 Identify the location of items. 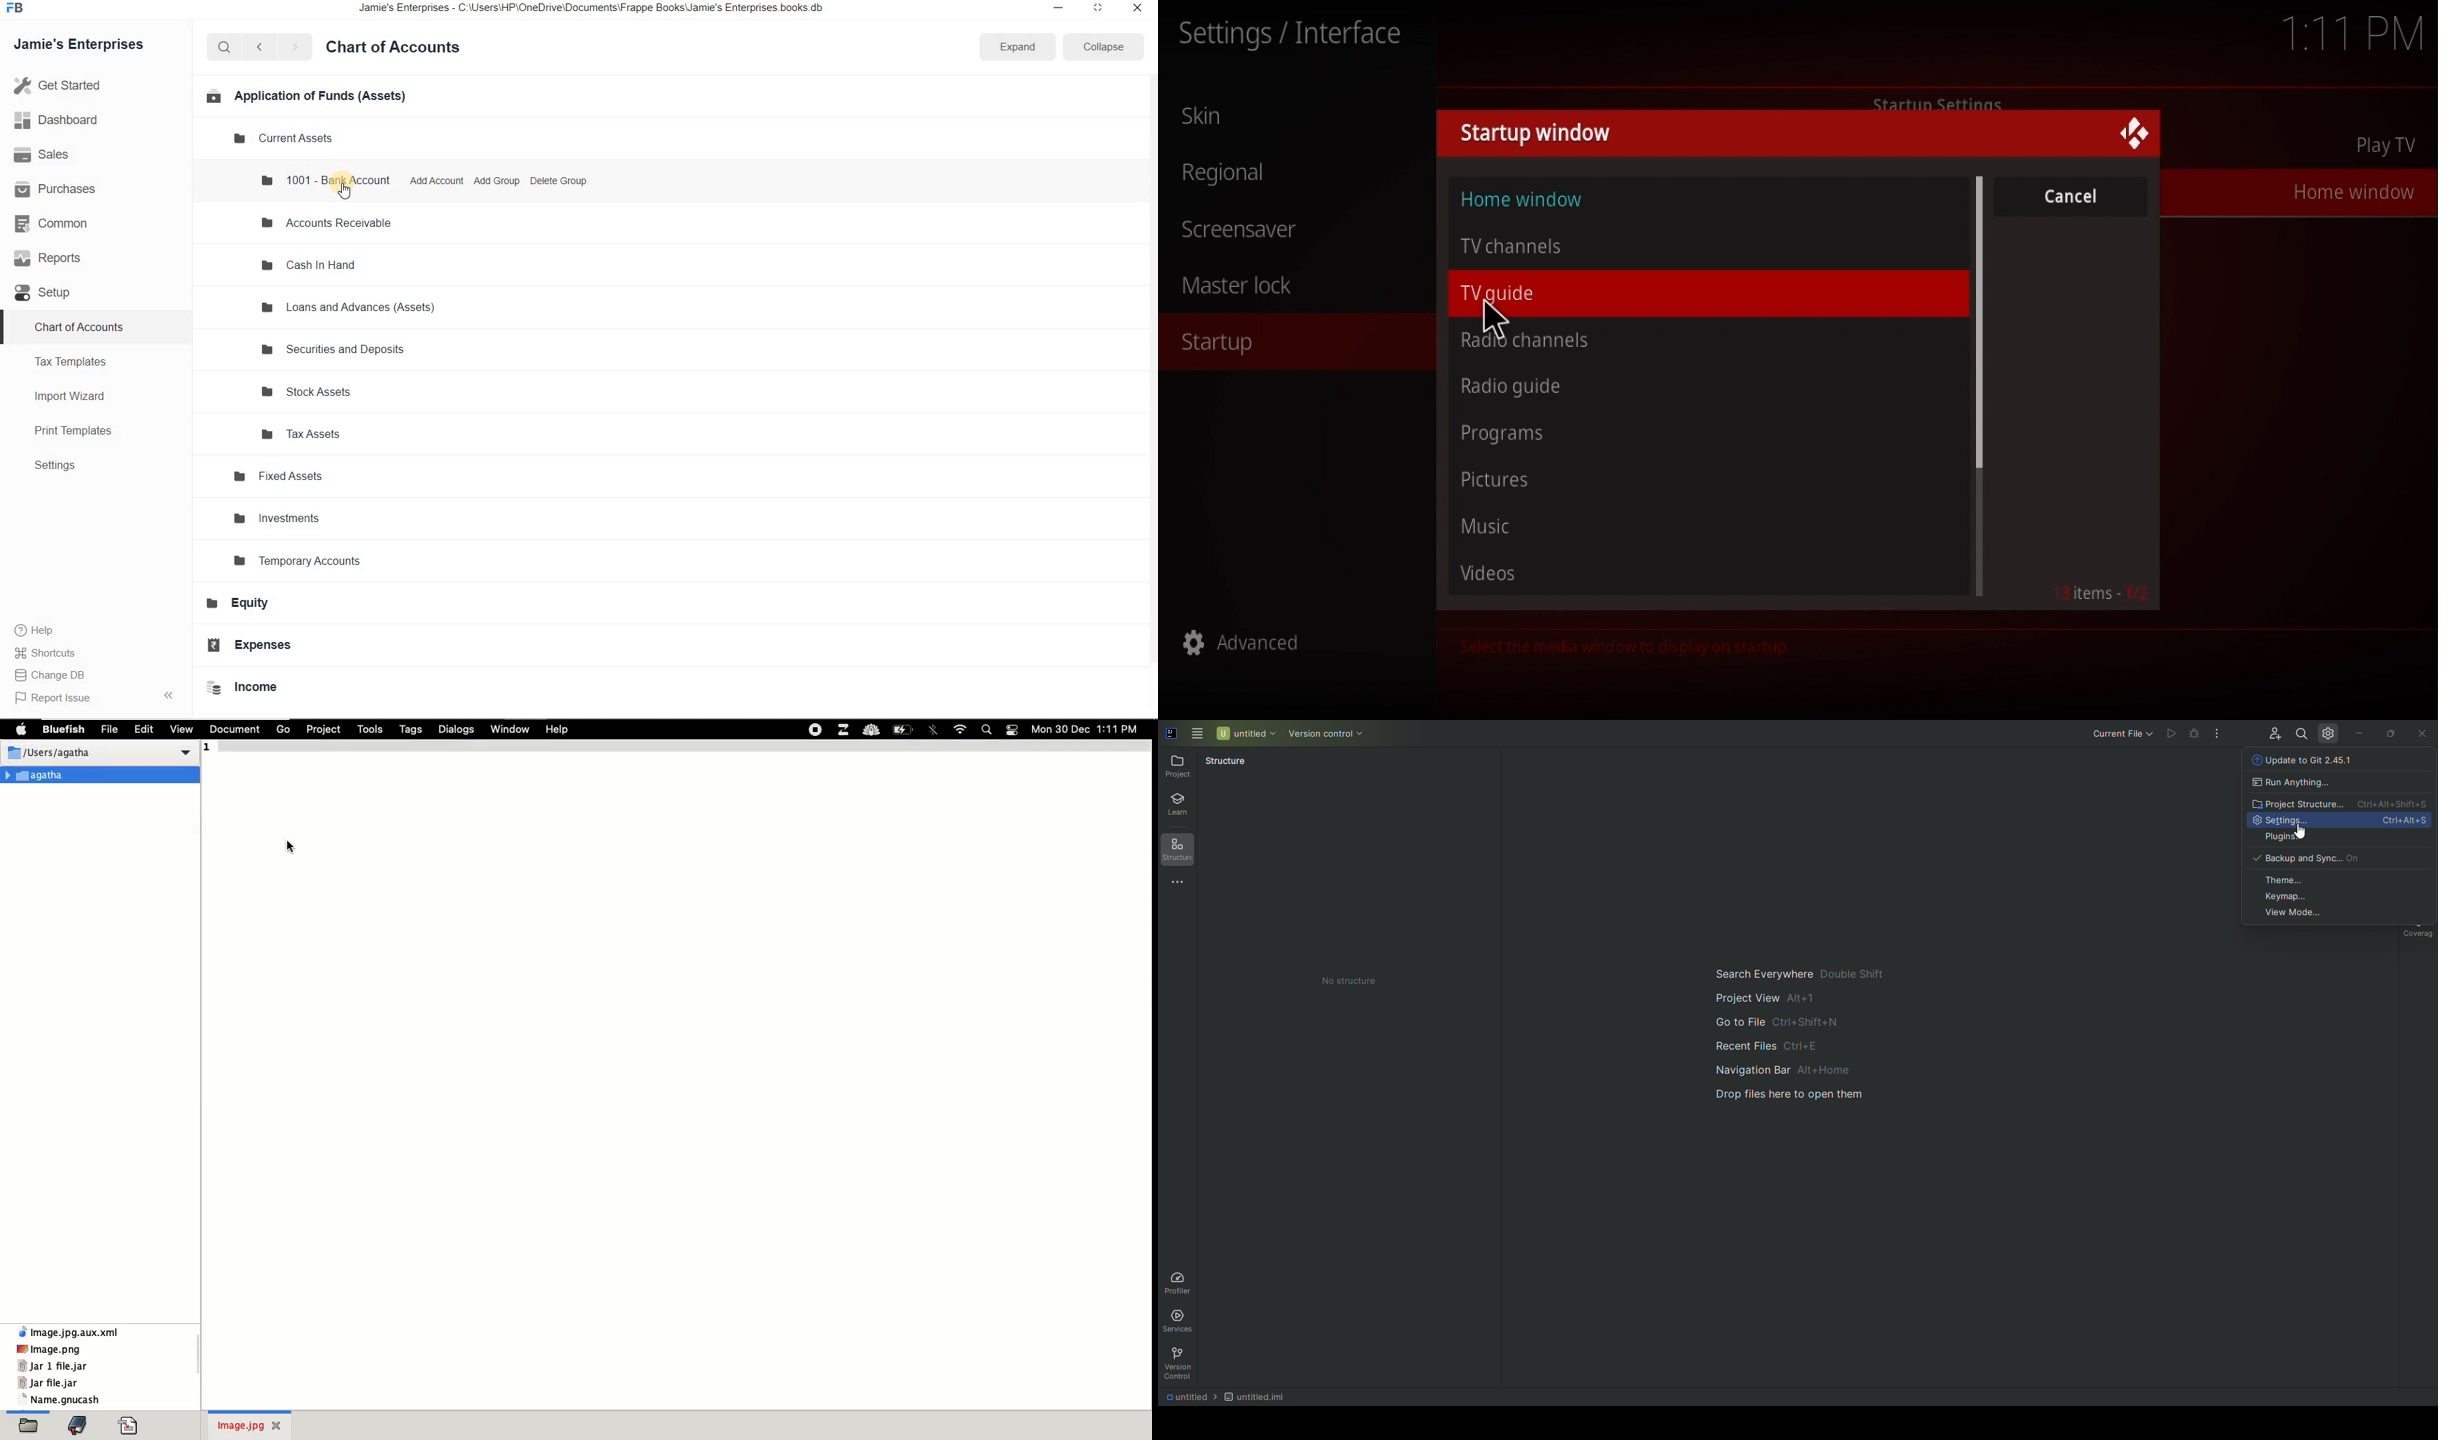
(2102, 596).